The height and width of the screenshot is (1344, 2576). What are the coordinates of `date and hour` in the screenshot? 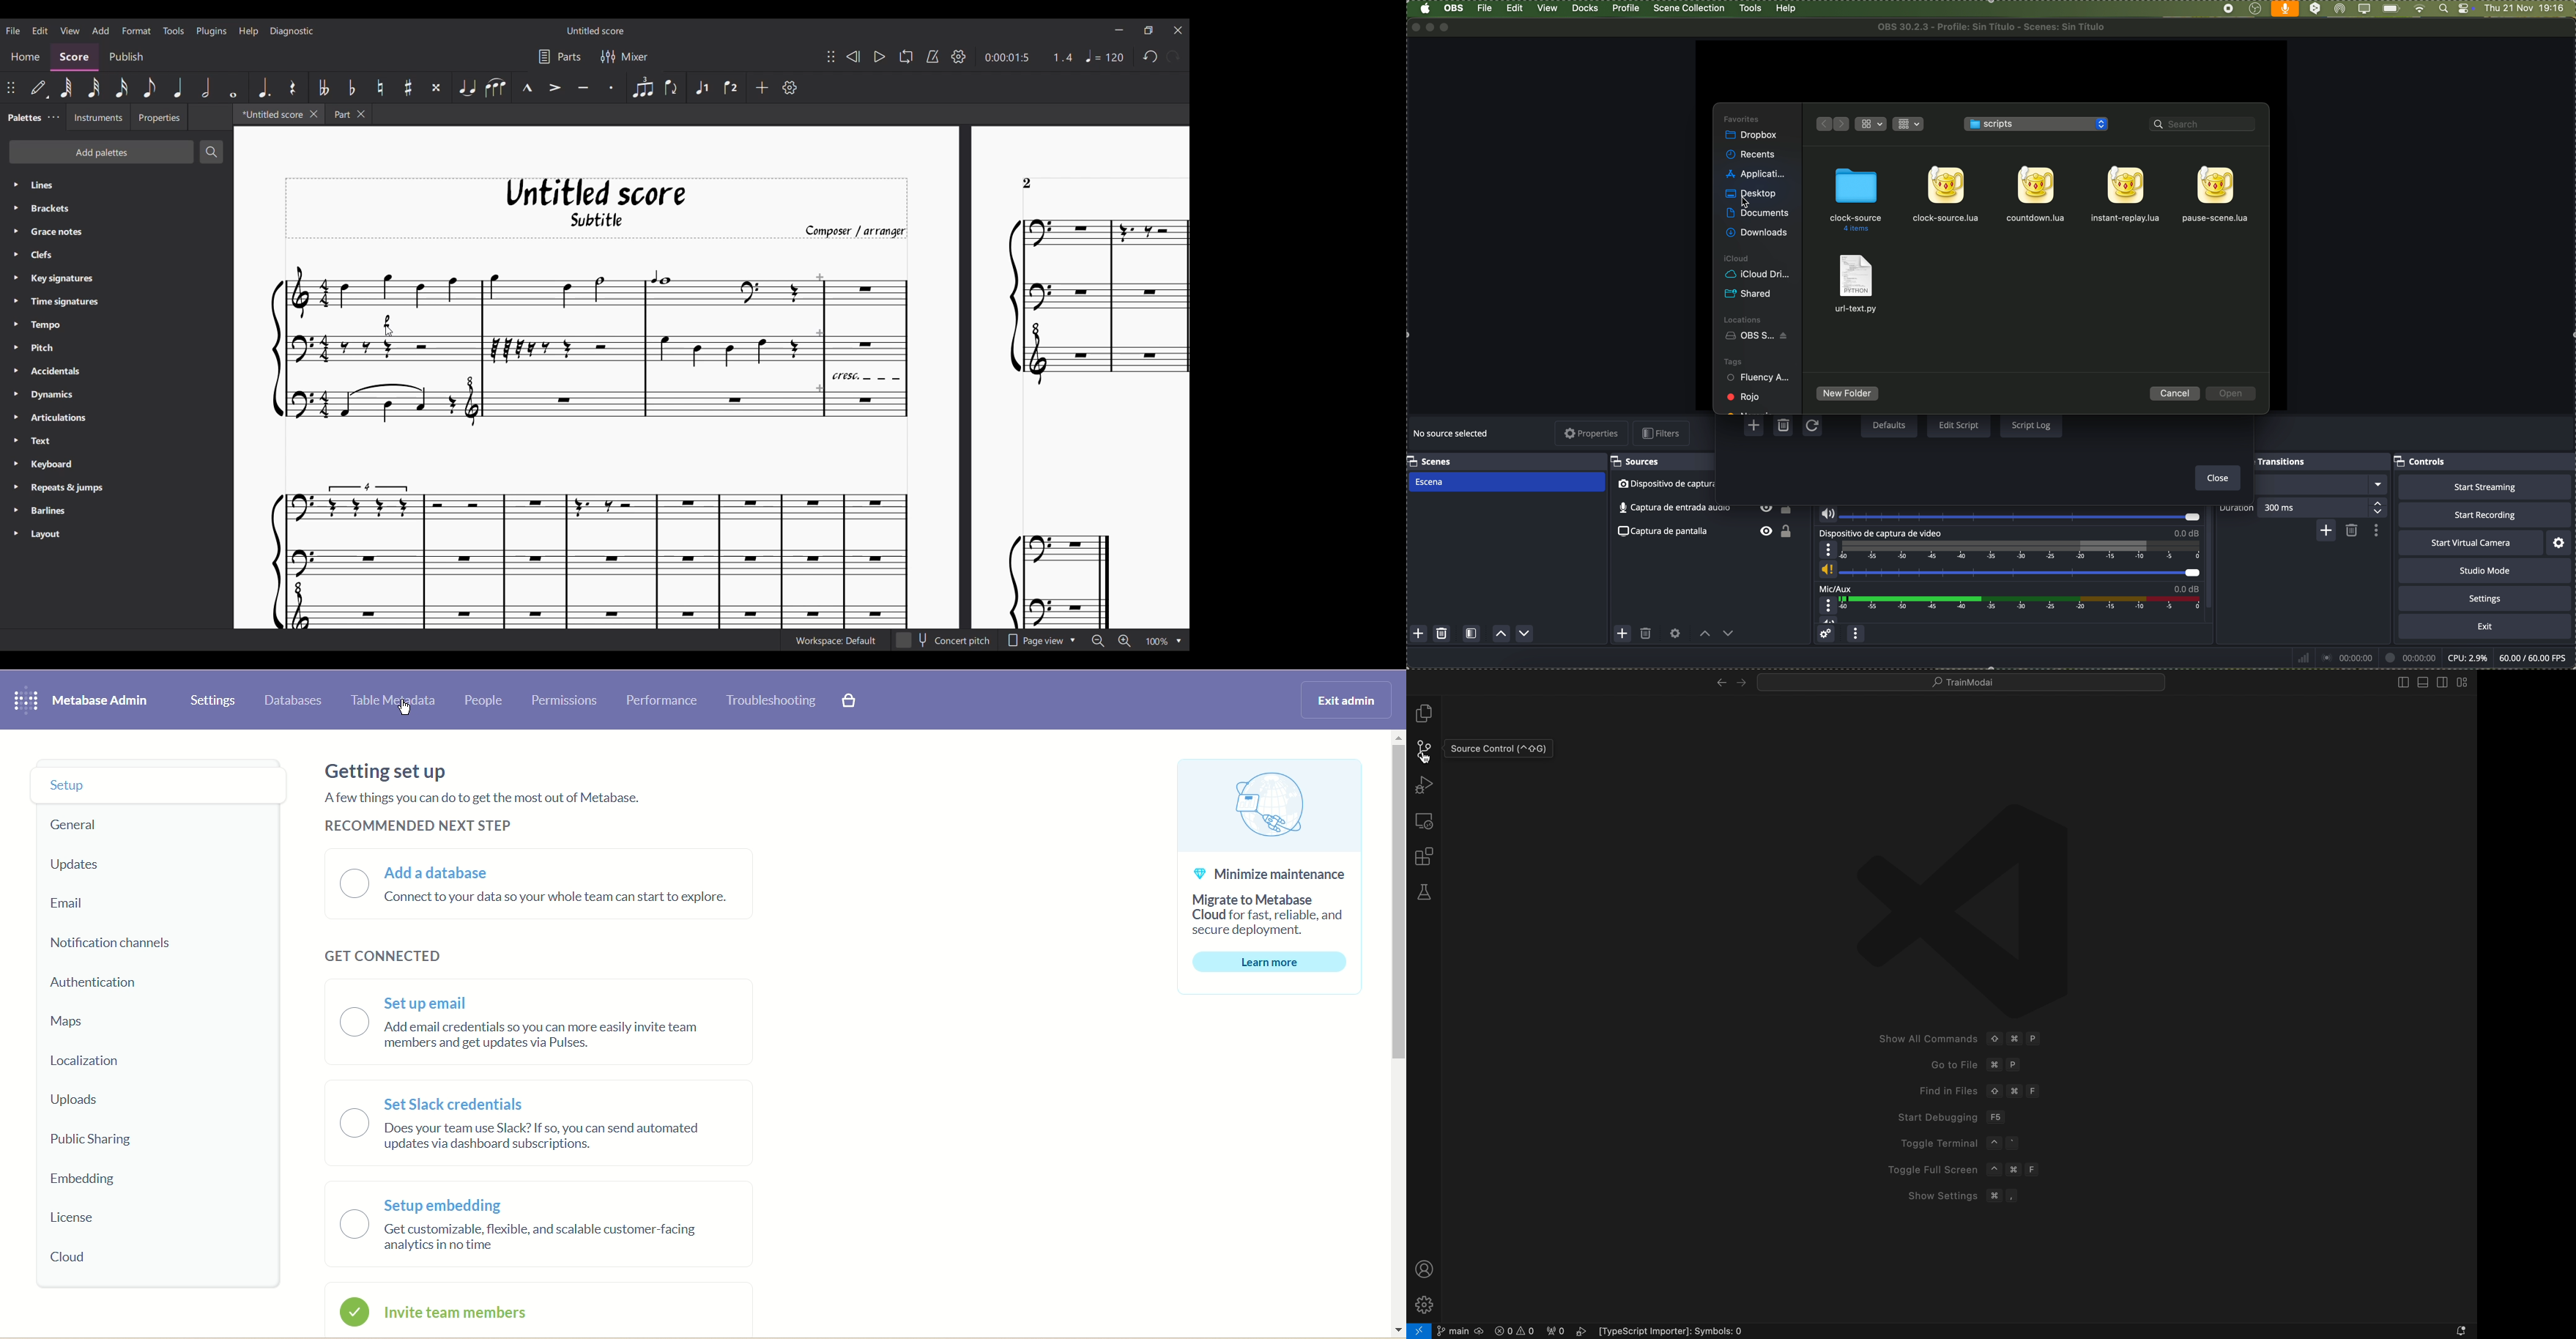 It's located at (2530, 9).